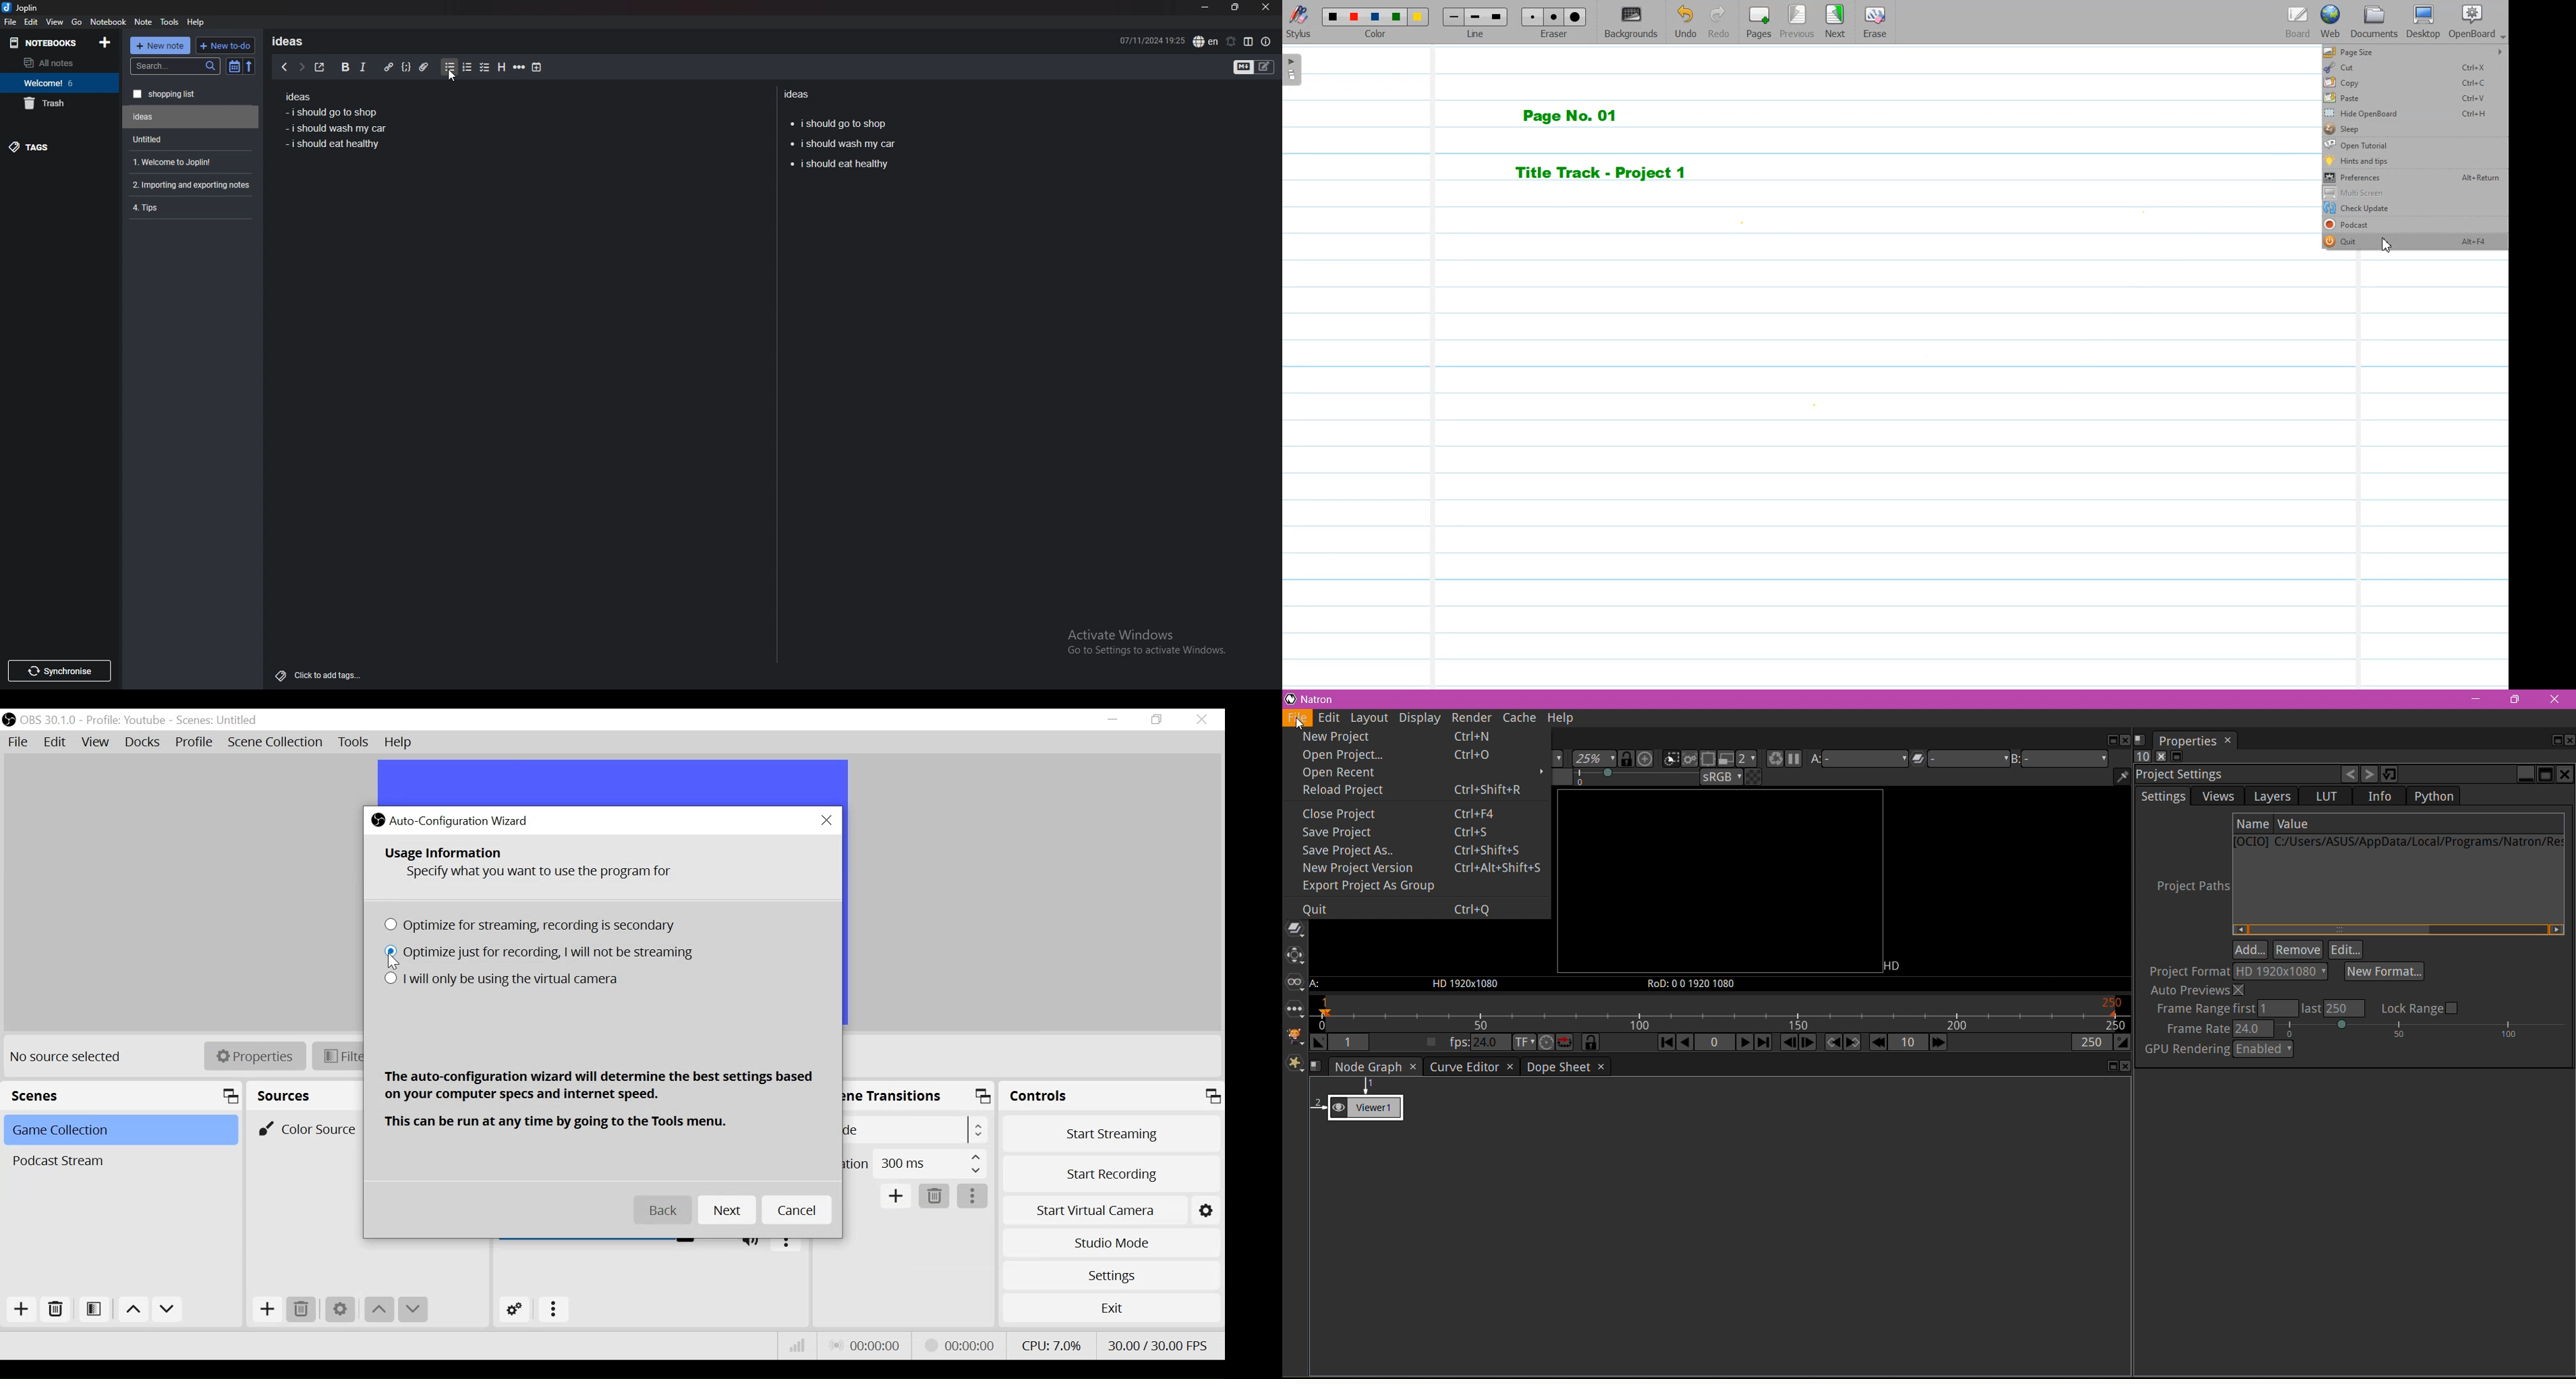 This screenshot has height=1400, width=2576. Describe the element at coordinates (125, 721) in the screenshot. I see `profile` at that location.